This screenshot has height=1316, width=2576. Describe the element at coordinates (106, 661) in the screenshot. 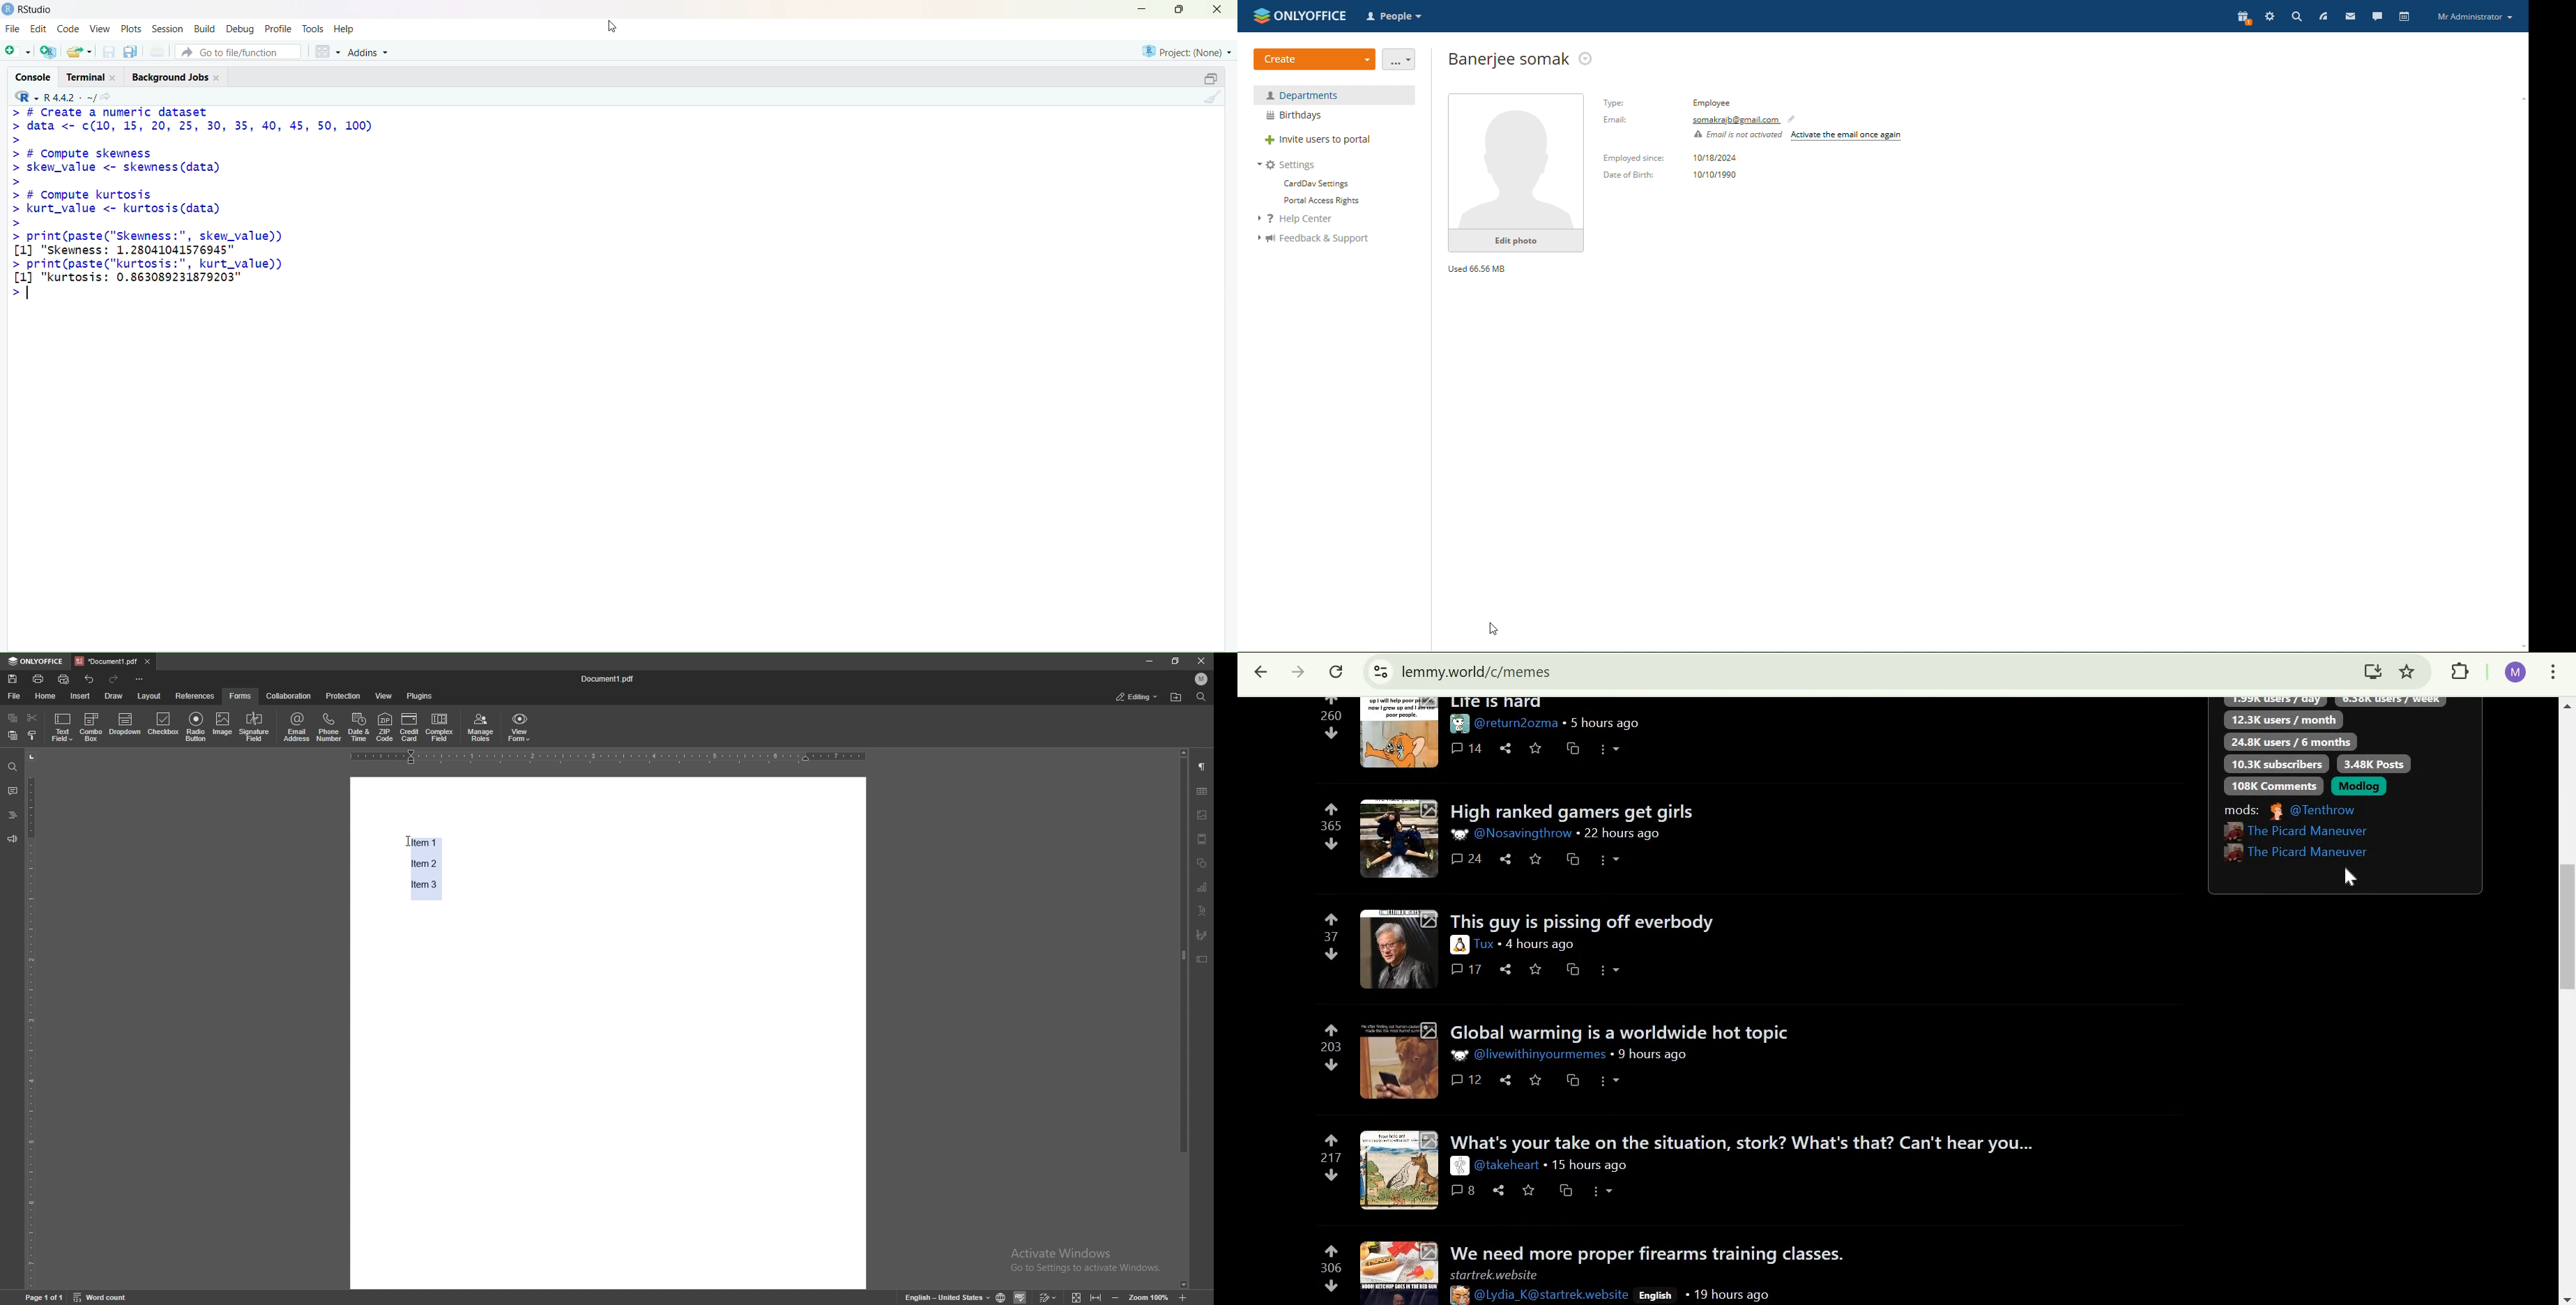

I see `tab` at that location.